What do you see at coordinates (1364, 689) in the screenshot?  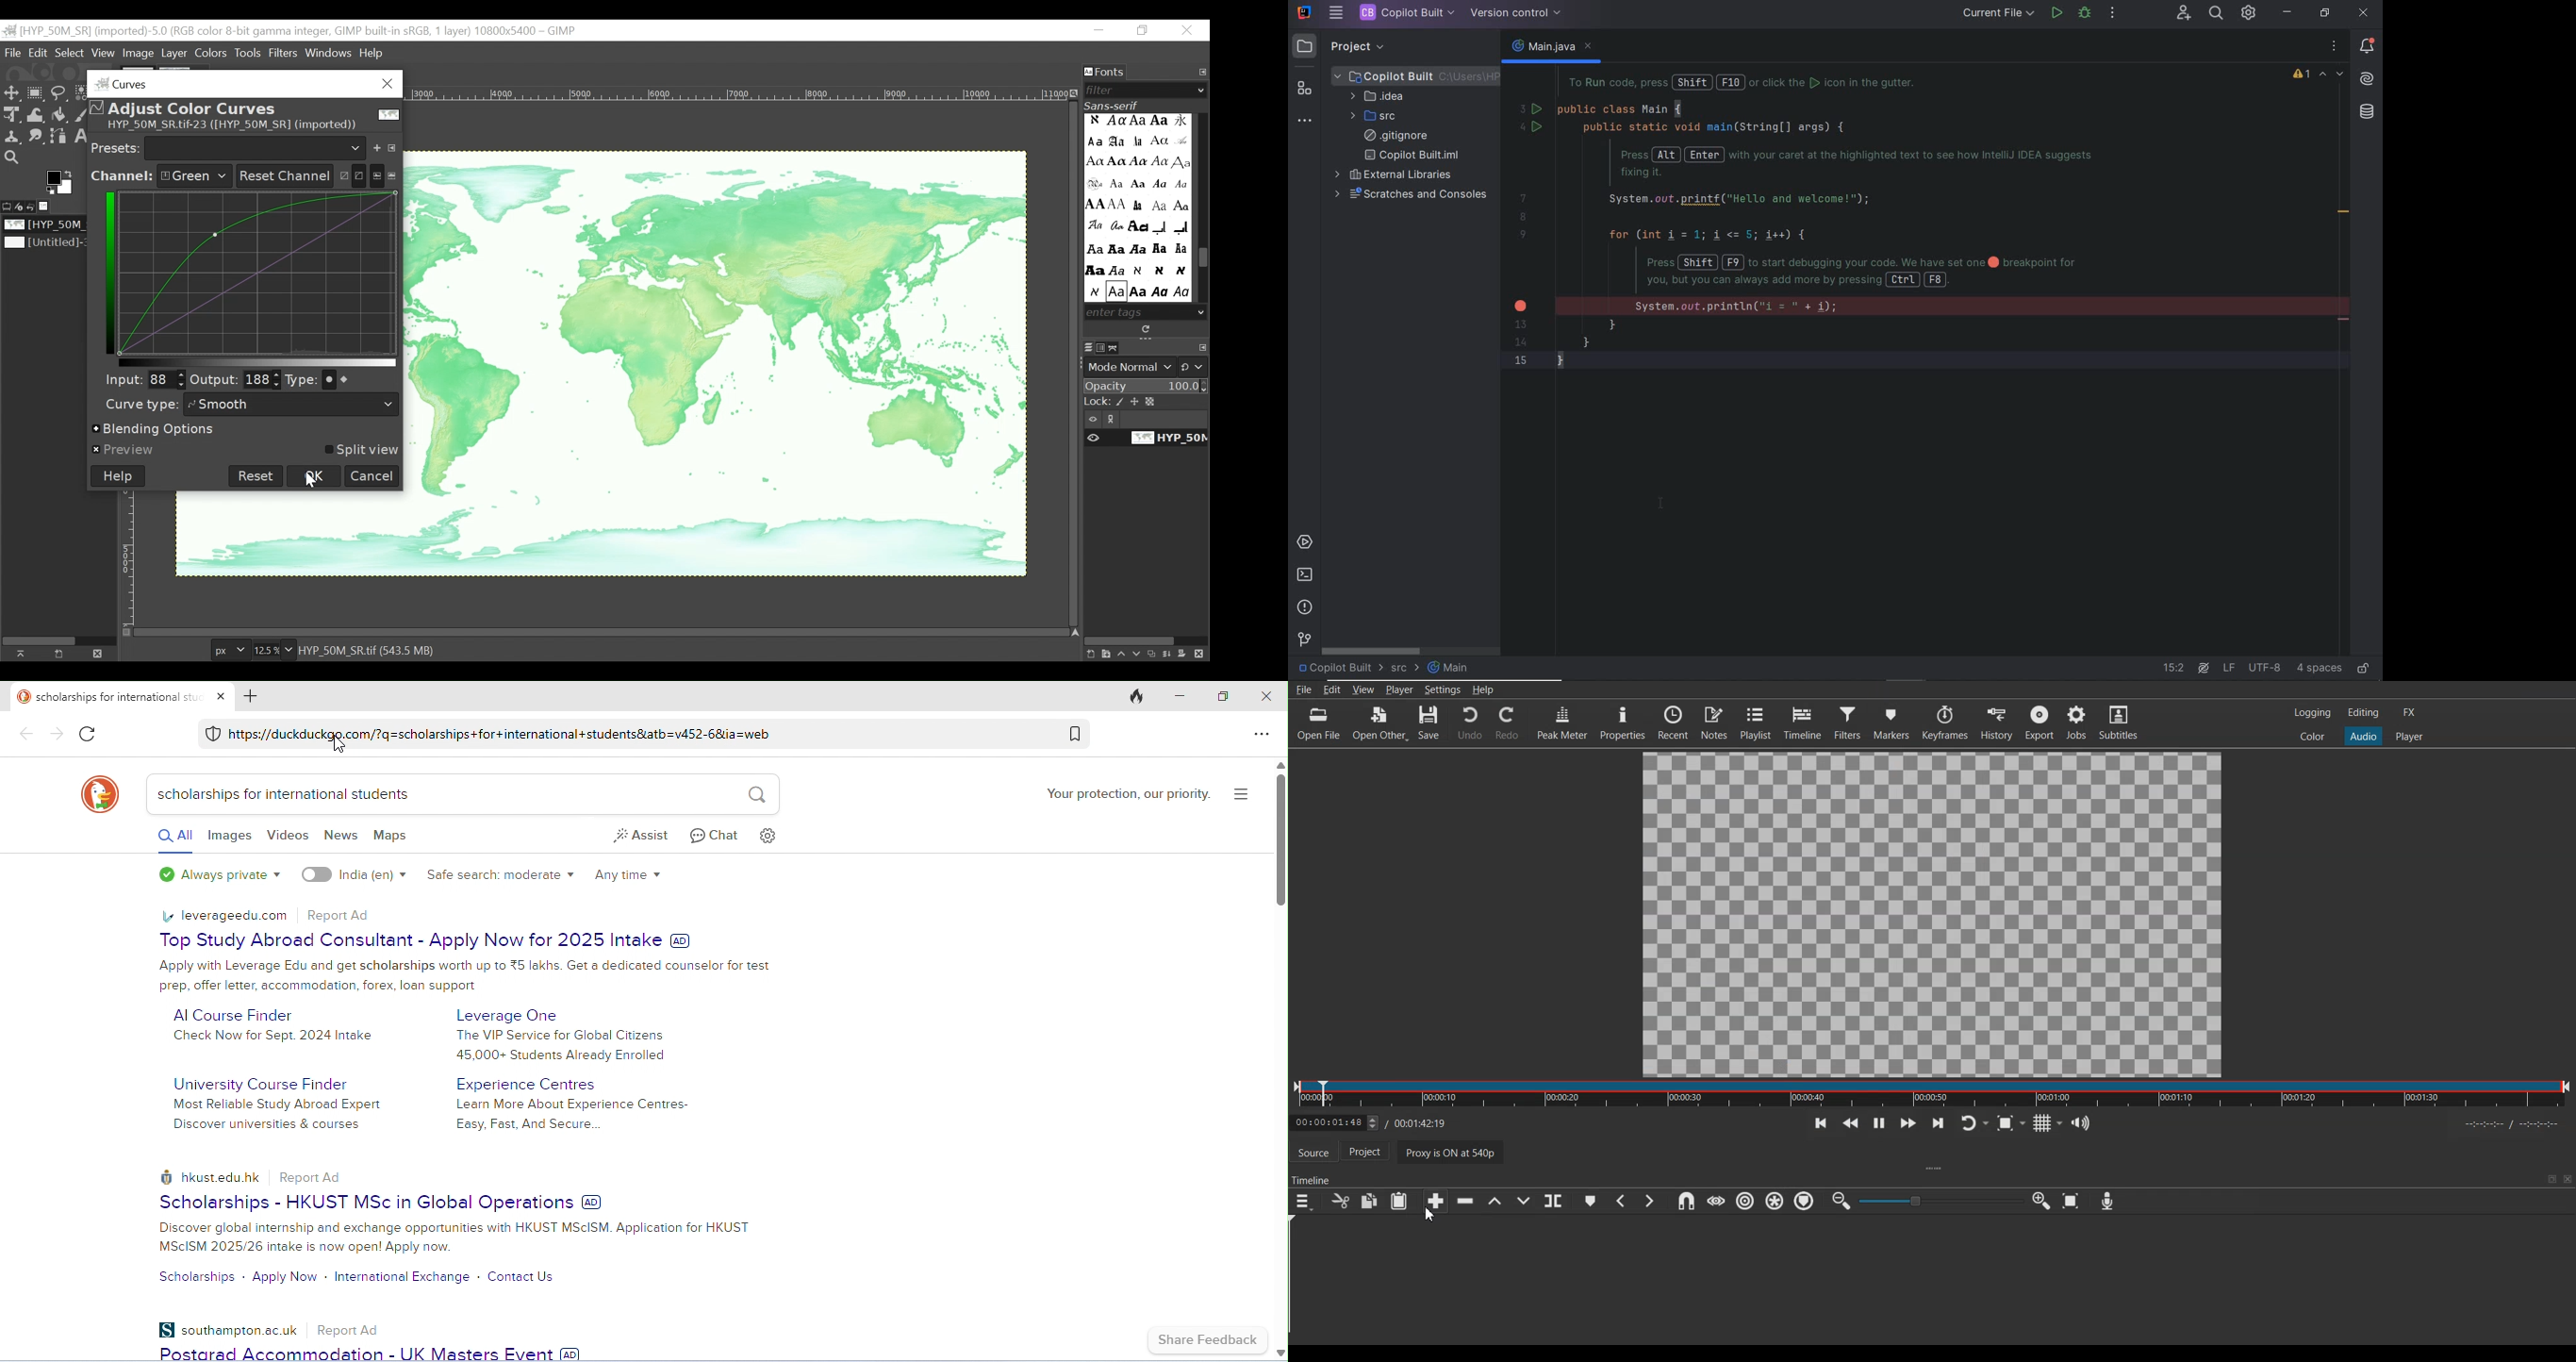 I see `View` at bounding box center [1364, 689].